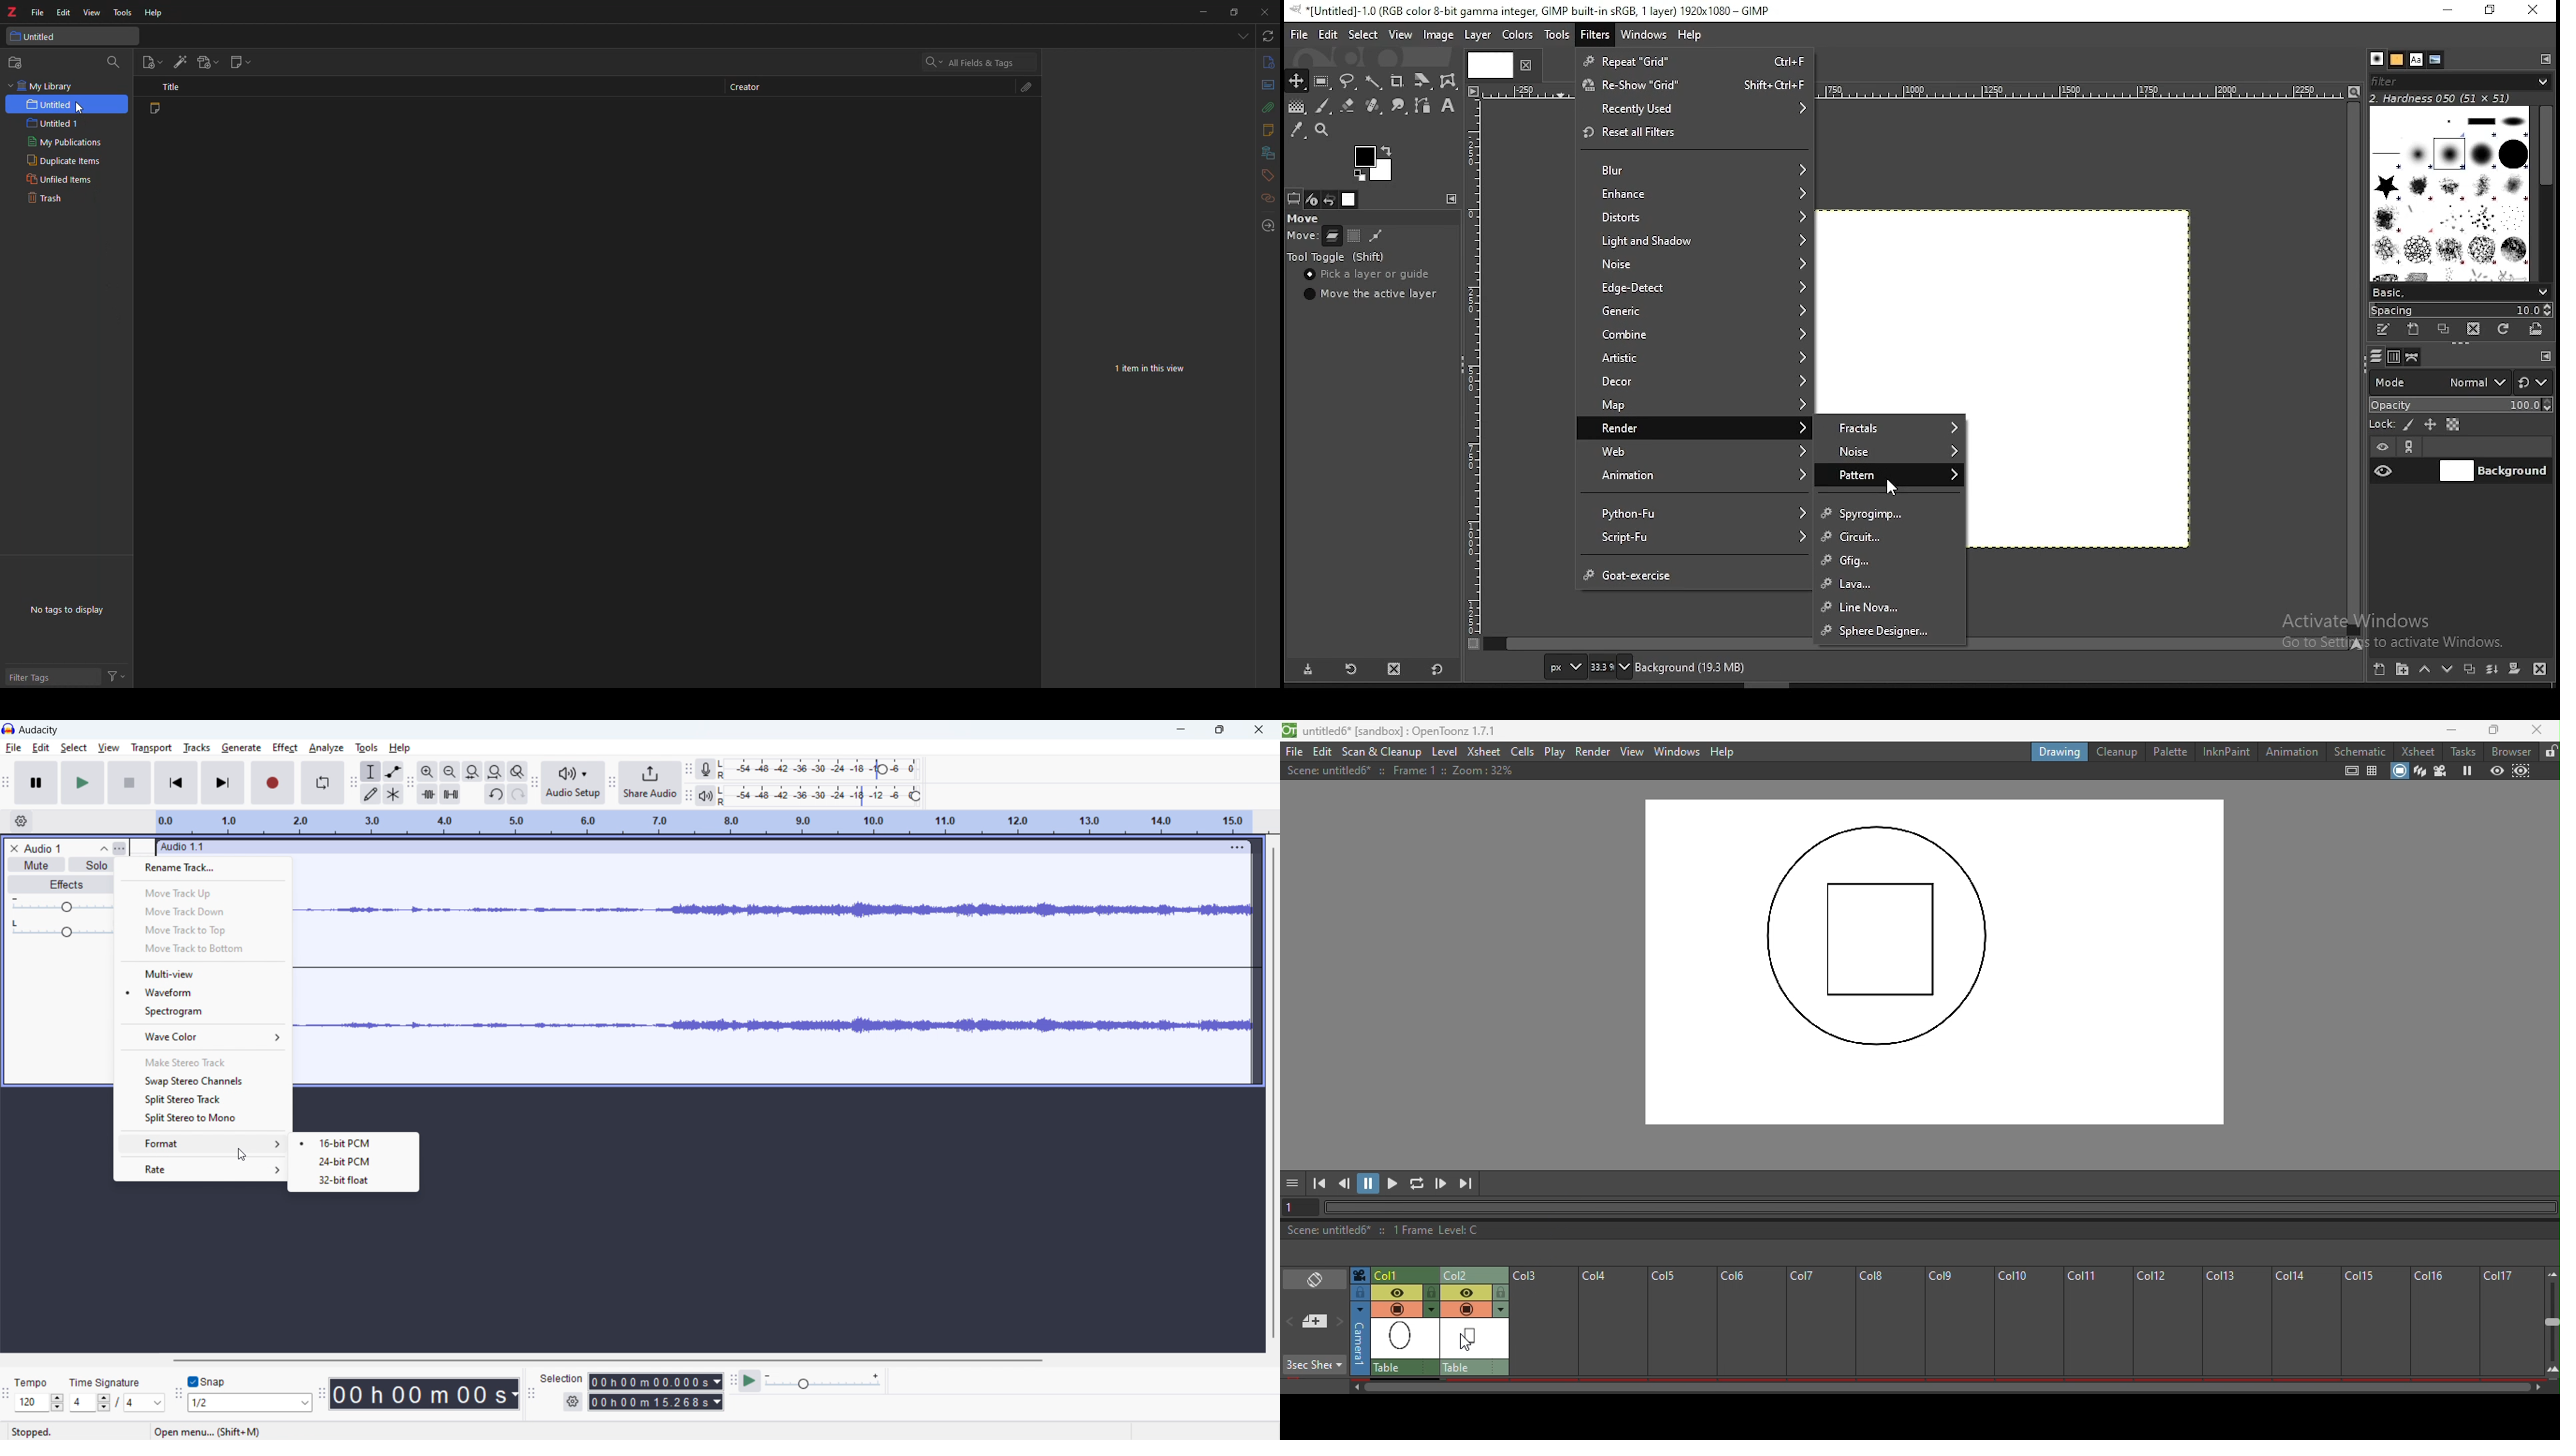  I want to click on unfiled items, so click(62, 179).